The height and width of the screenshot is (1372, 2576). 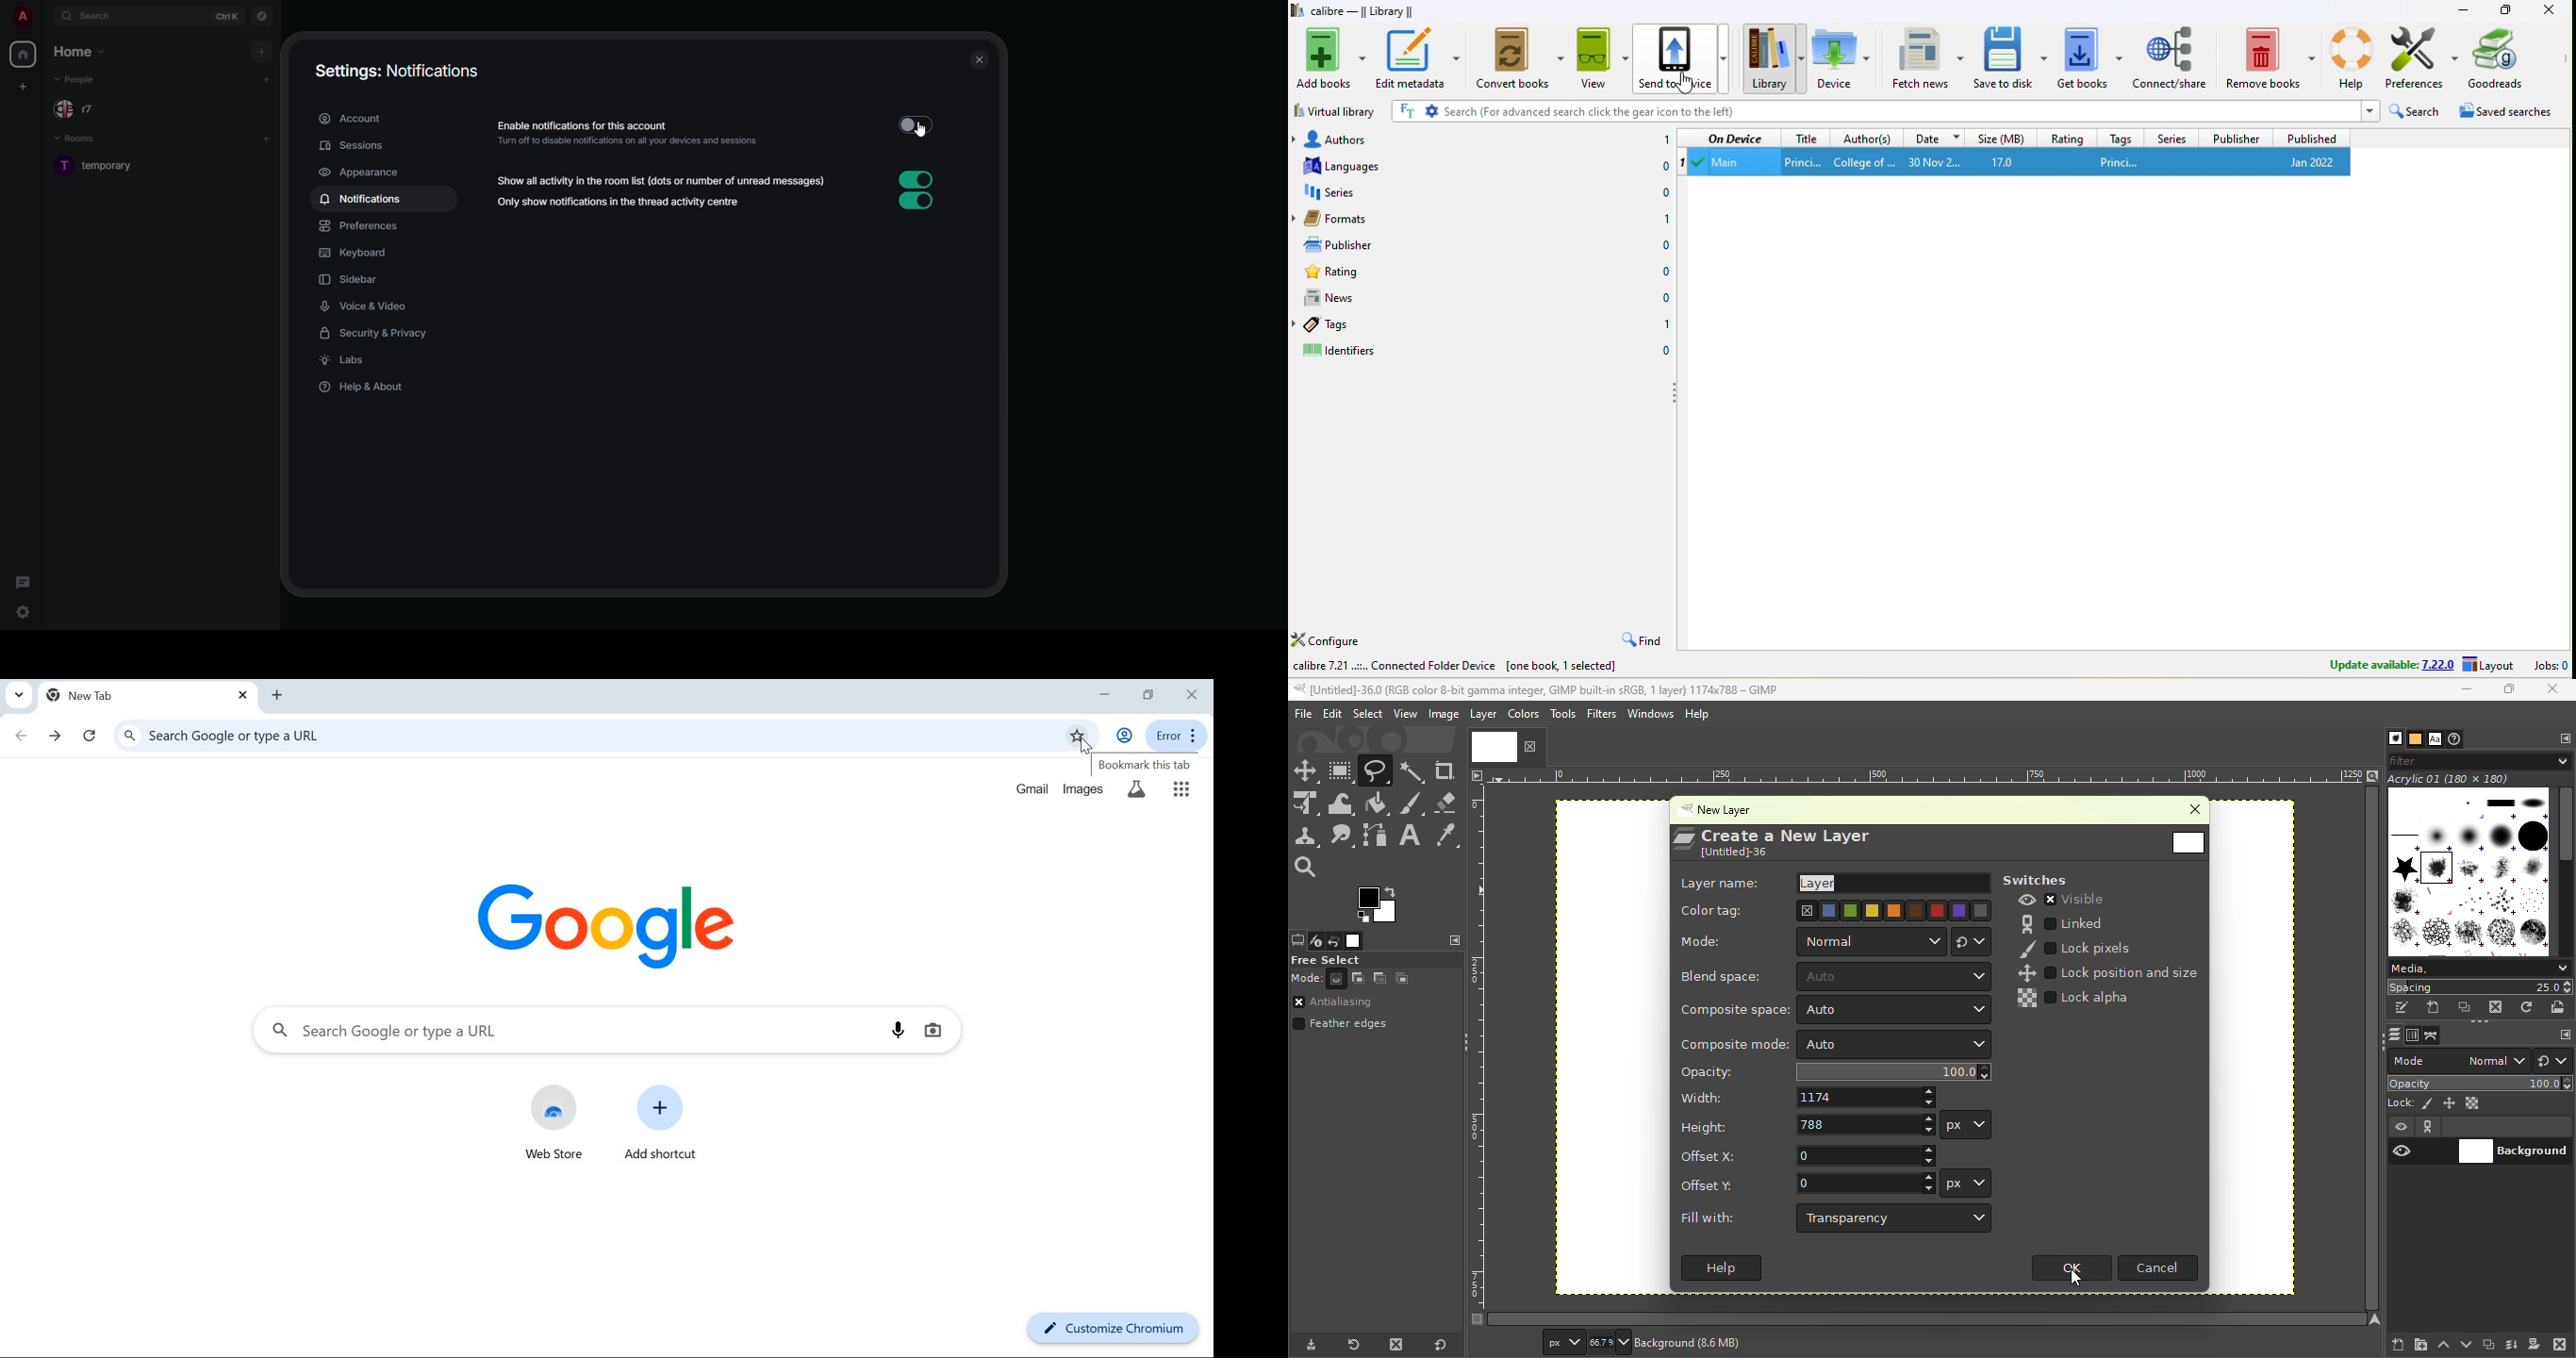 What do you see at coordinates (1524, 713) in the screenshot?
I see `Colors` at bounding box center [1524, 713].